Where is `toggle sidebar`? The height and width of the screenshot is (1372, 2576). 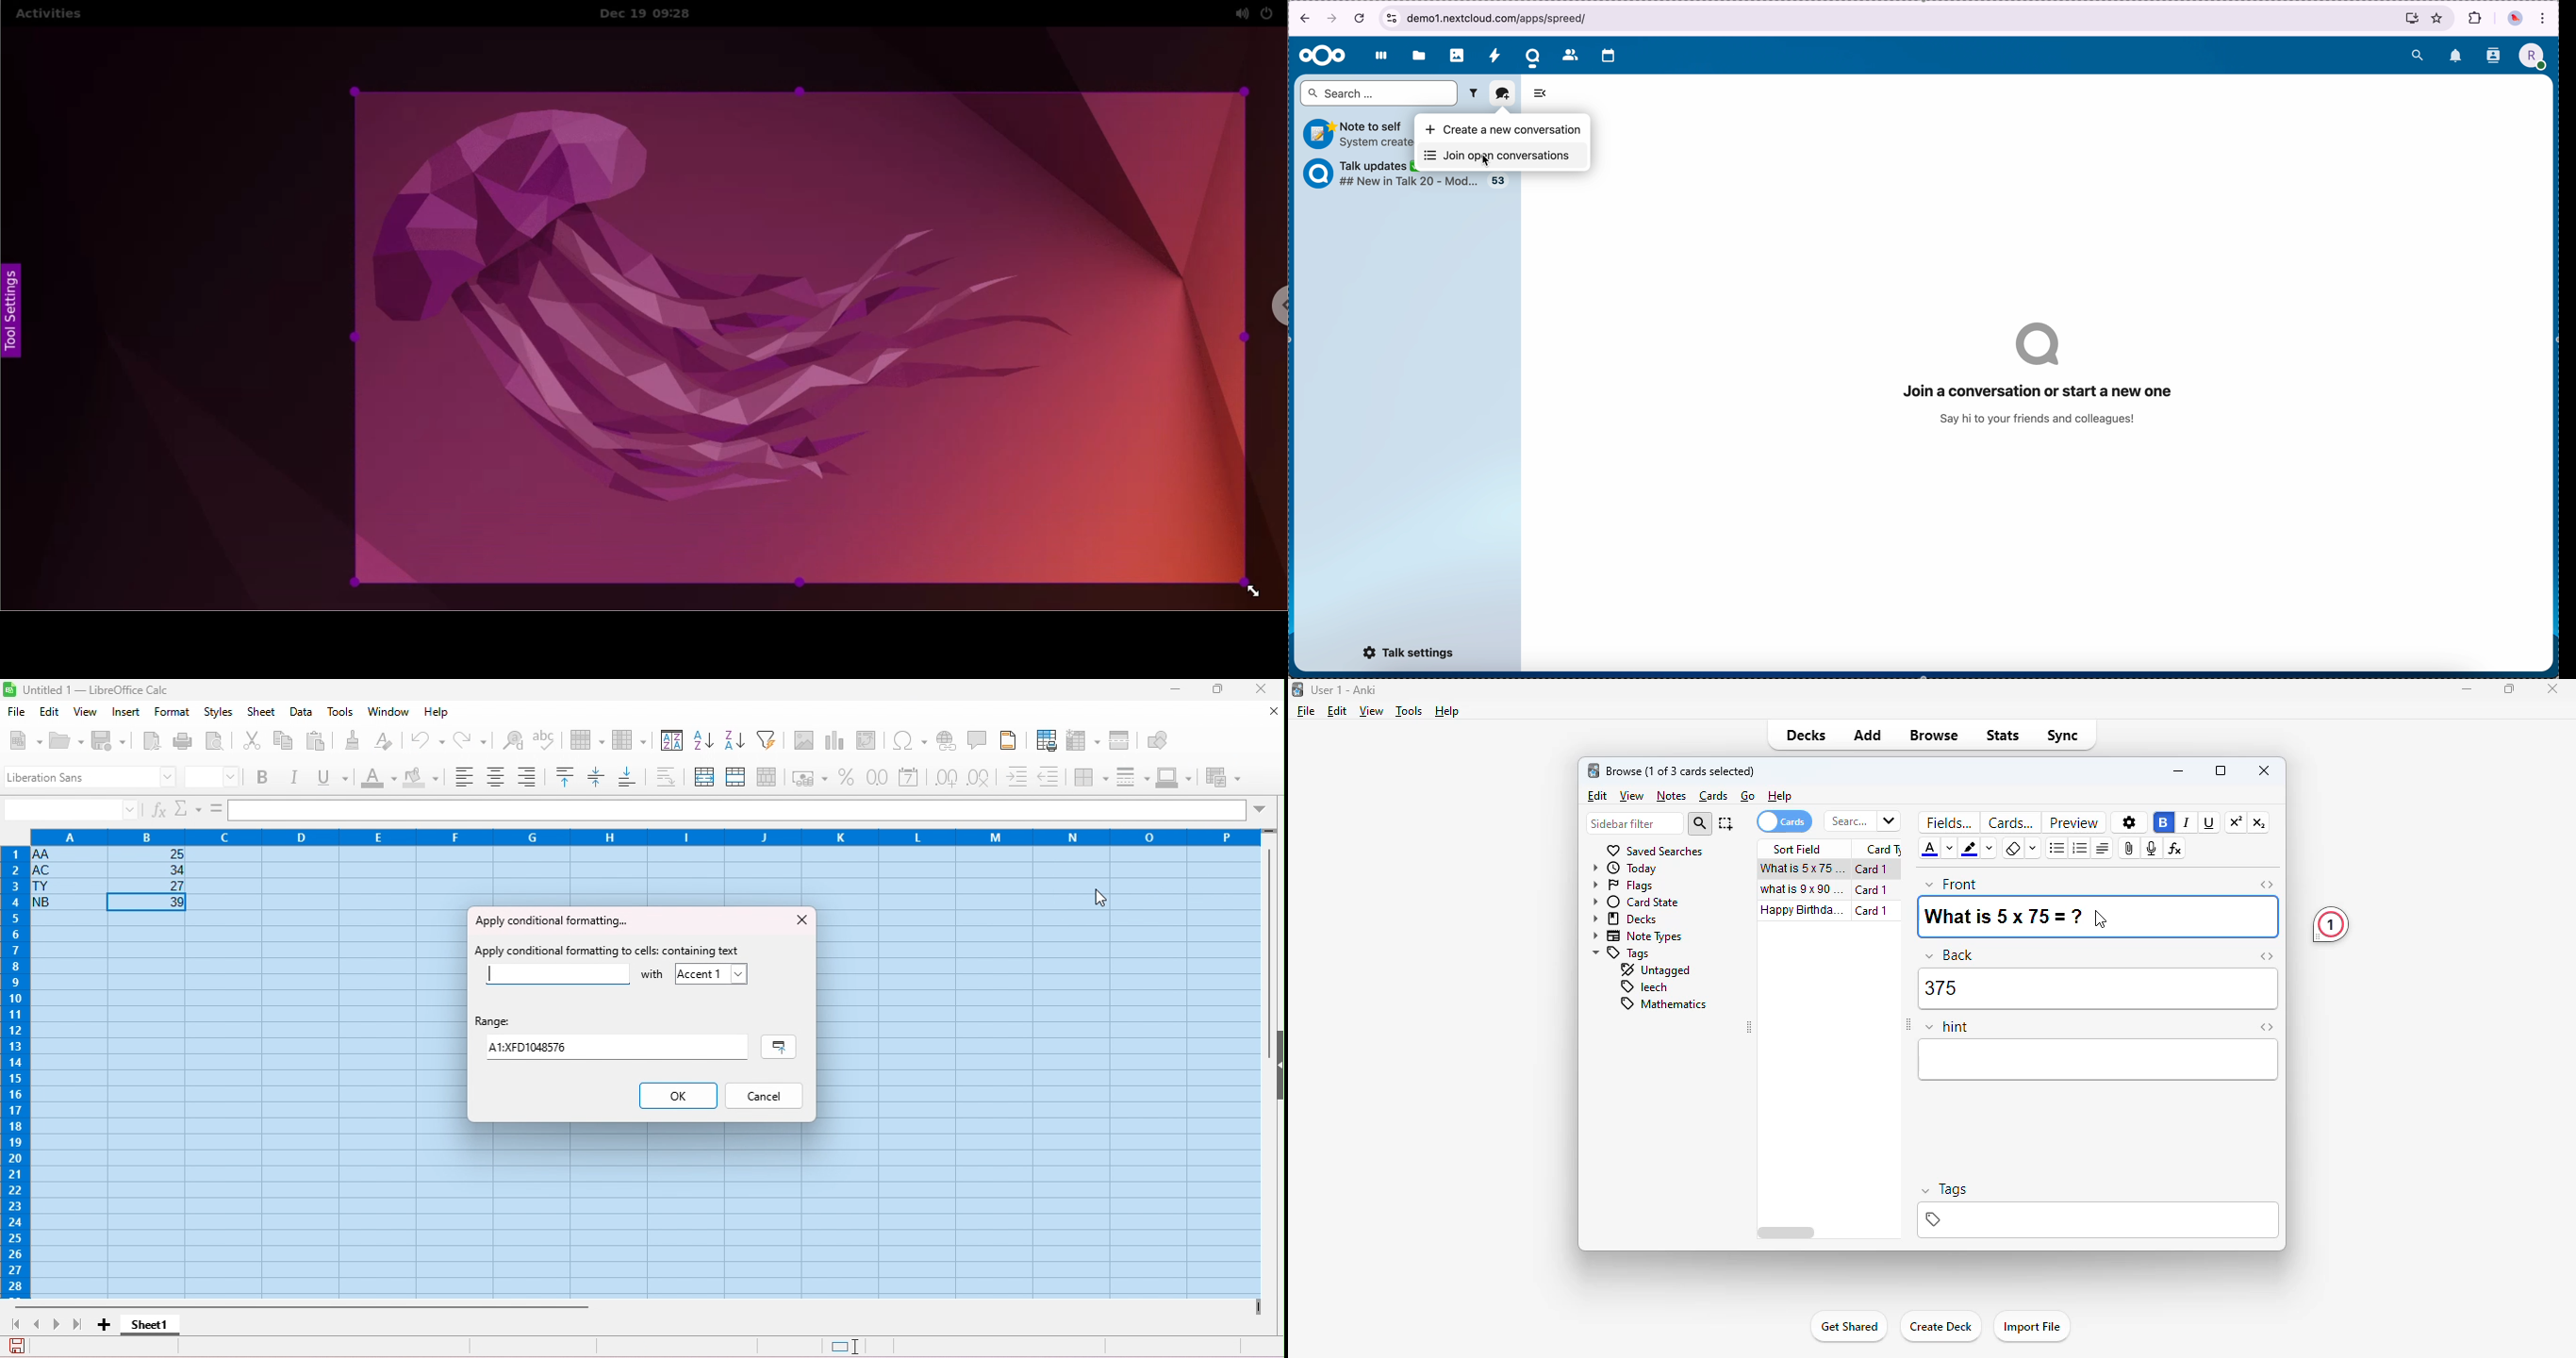 toggle sidebar is located at coordinates (1907, 1025).